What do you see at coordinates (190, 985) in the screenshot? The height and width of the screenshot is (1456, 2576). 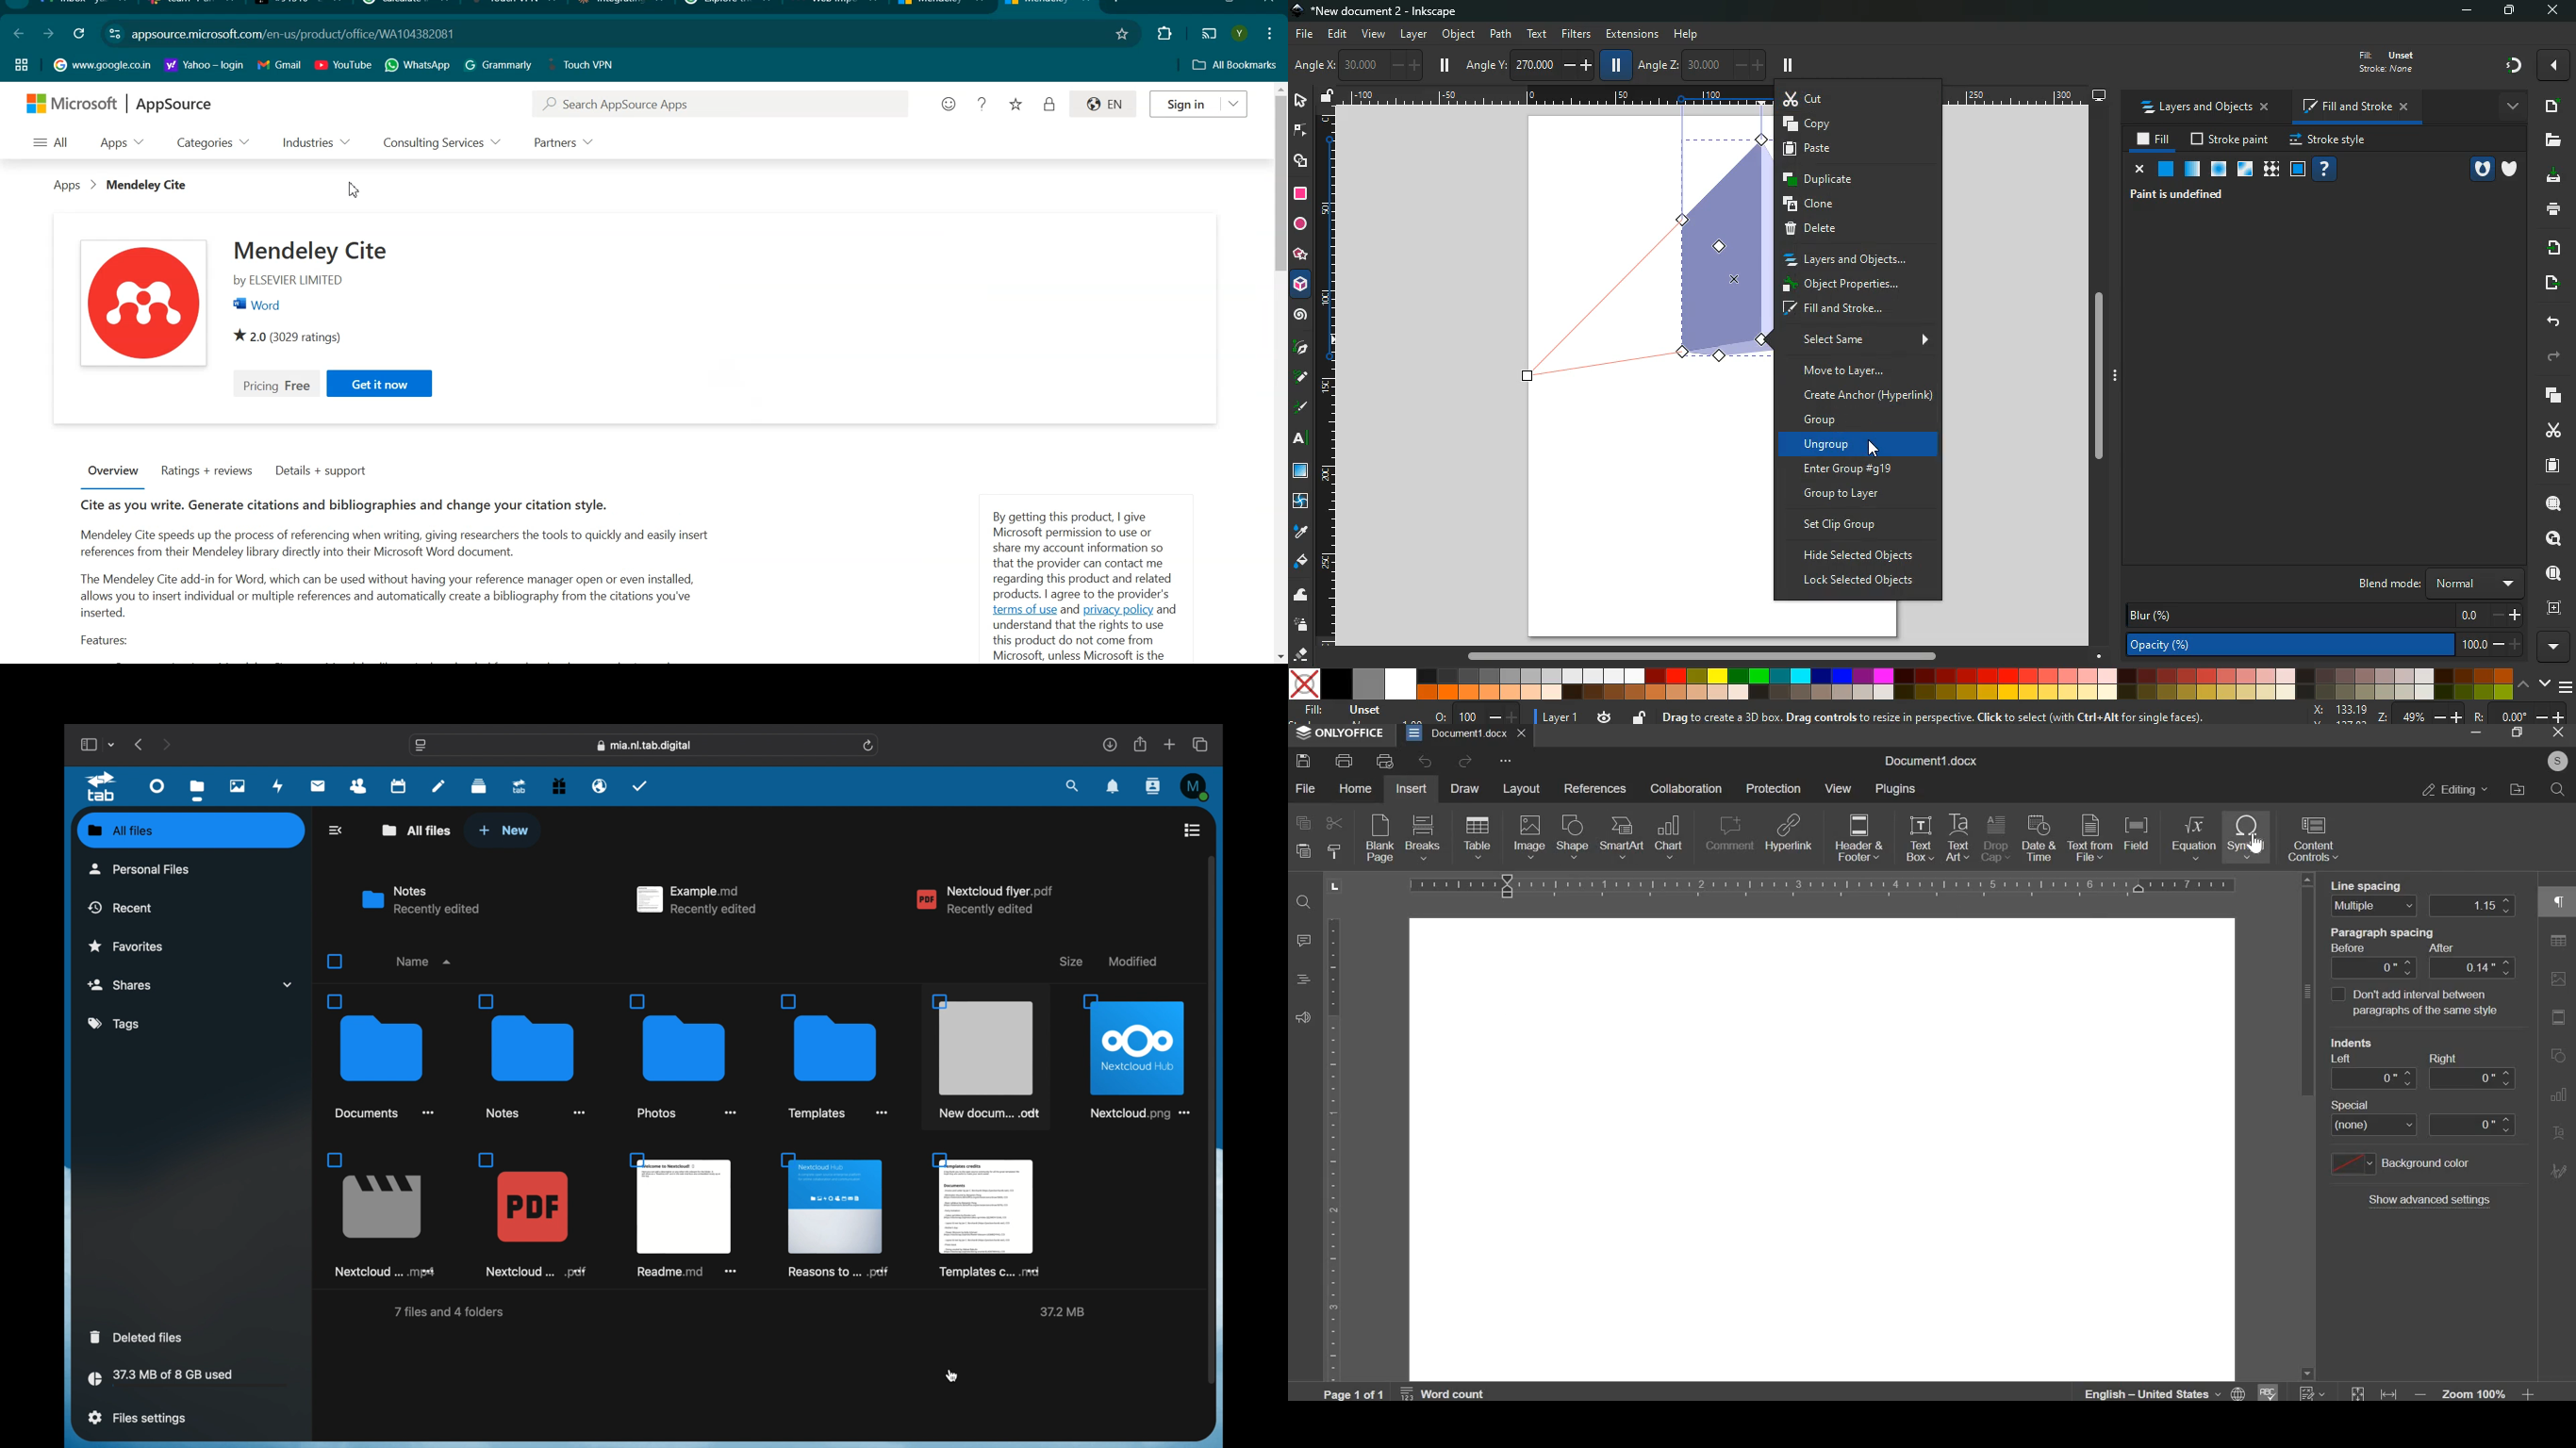 I see `shares` at bounding box center [190, 985].